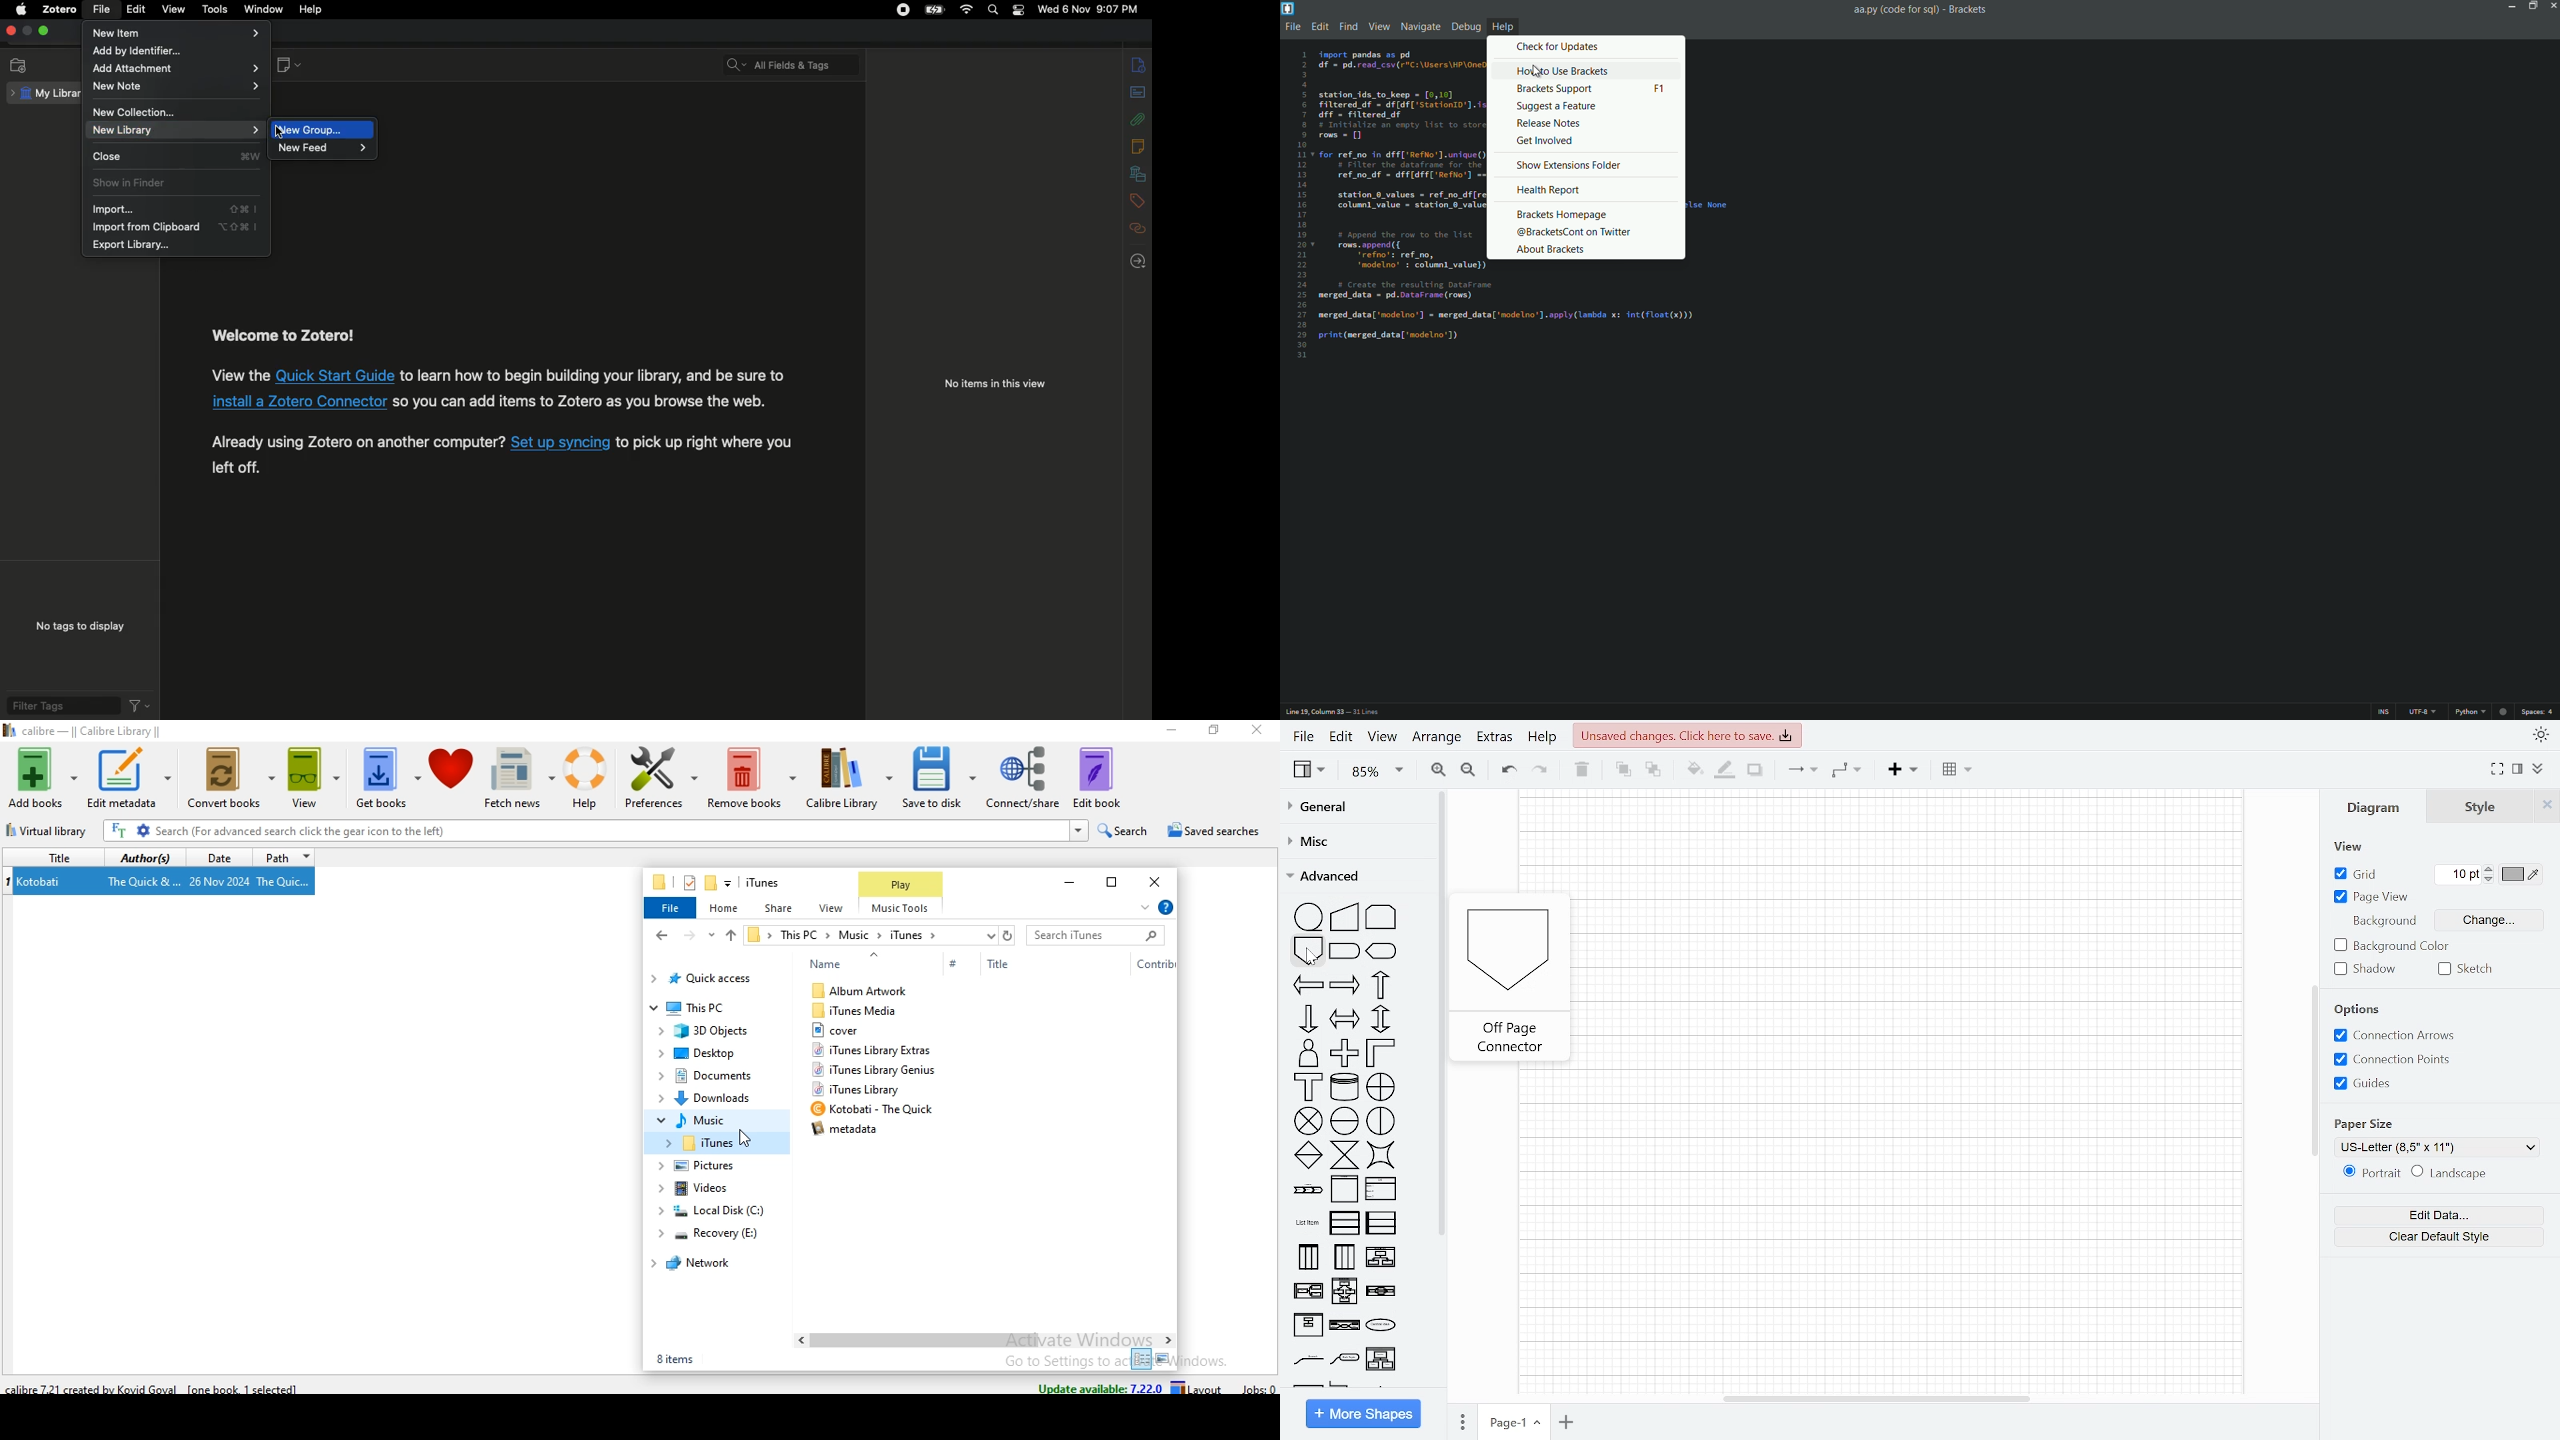 The height and width of the screenshot is (1456, 2576). Describe the element at coordinates (176, 10) in the screenshot. I see `View` at that location.